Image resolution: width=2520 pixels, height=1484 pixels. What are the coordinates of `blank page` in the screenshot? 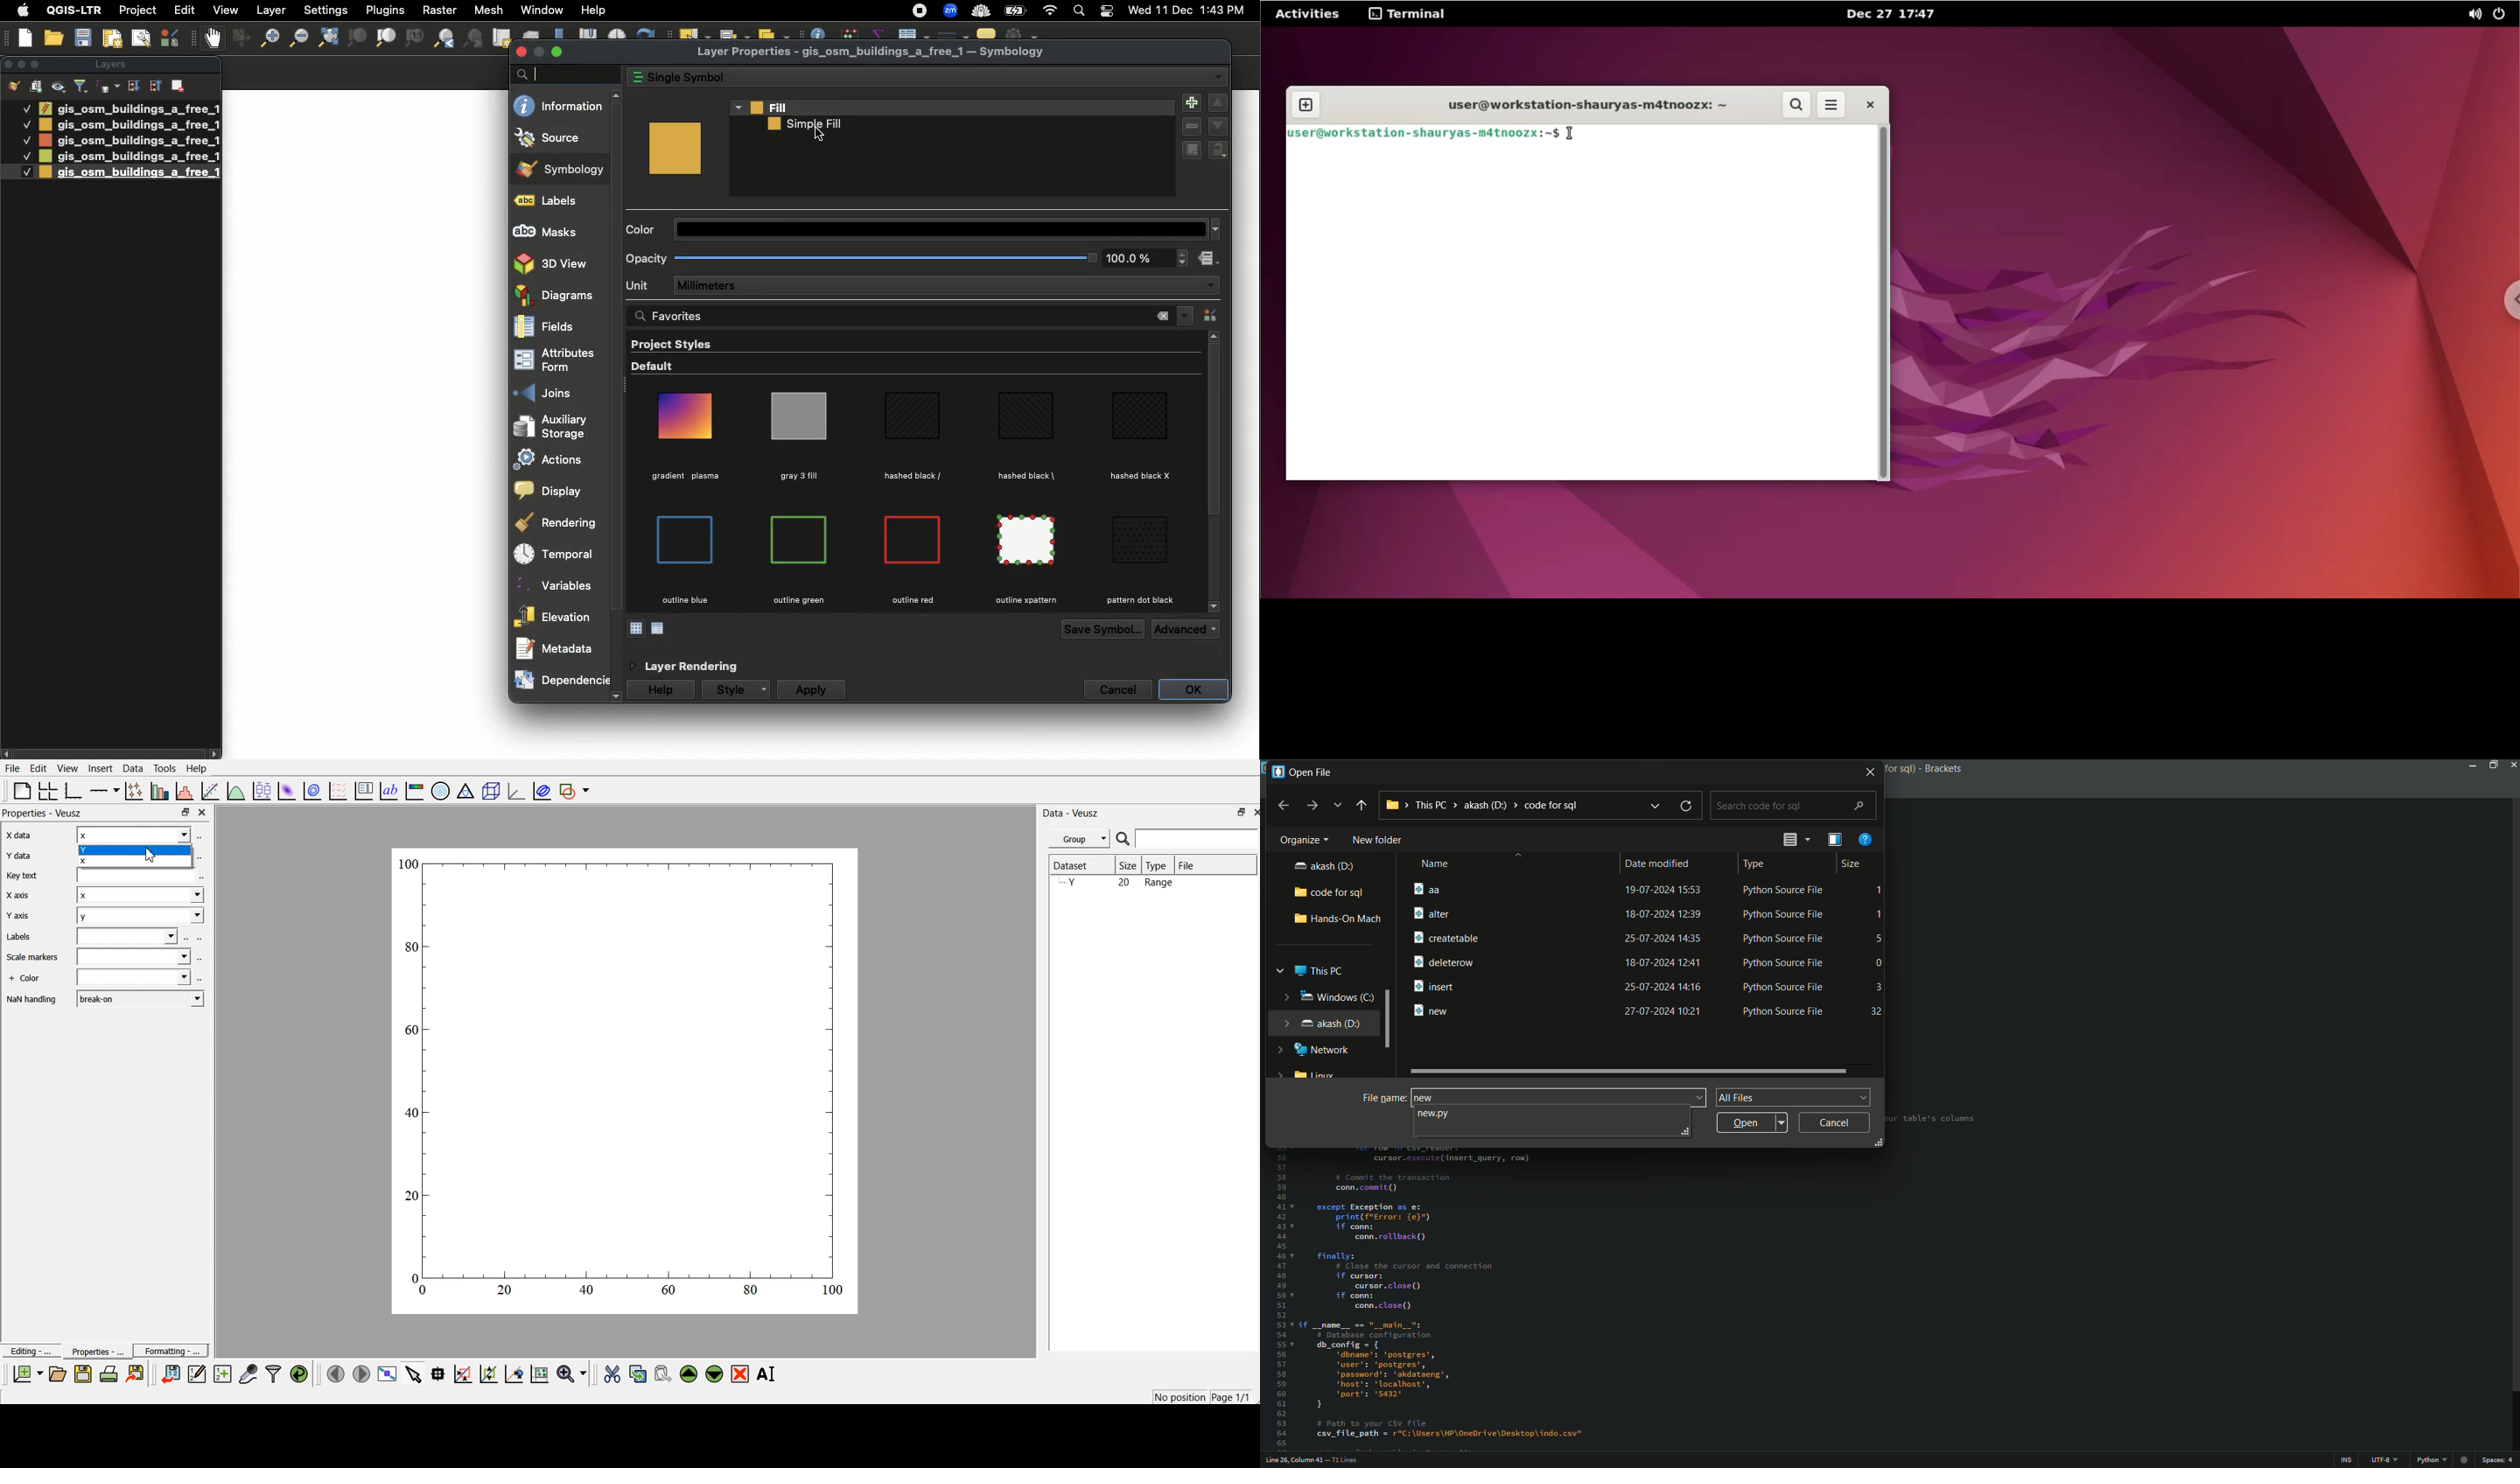 It's located at (22, 790).